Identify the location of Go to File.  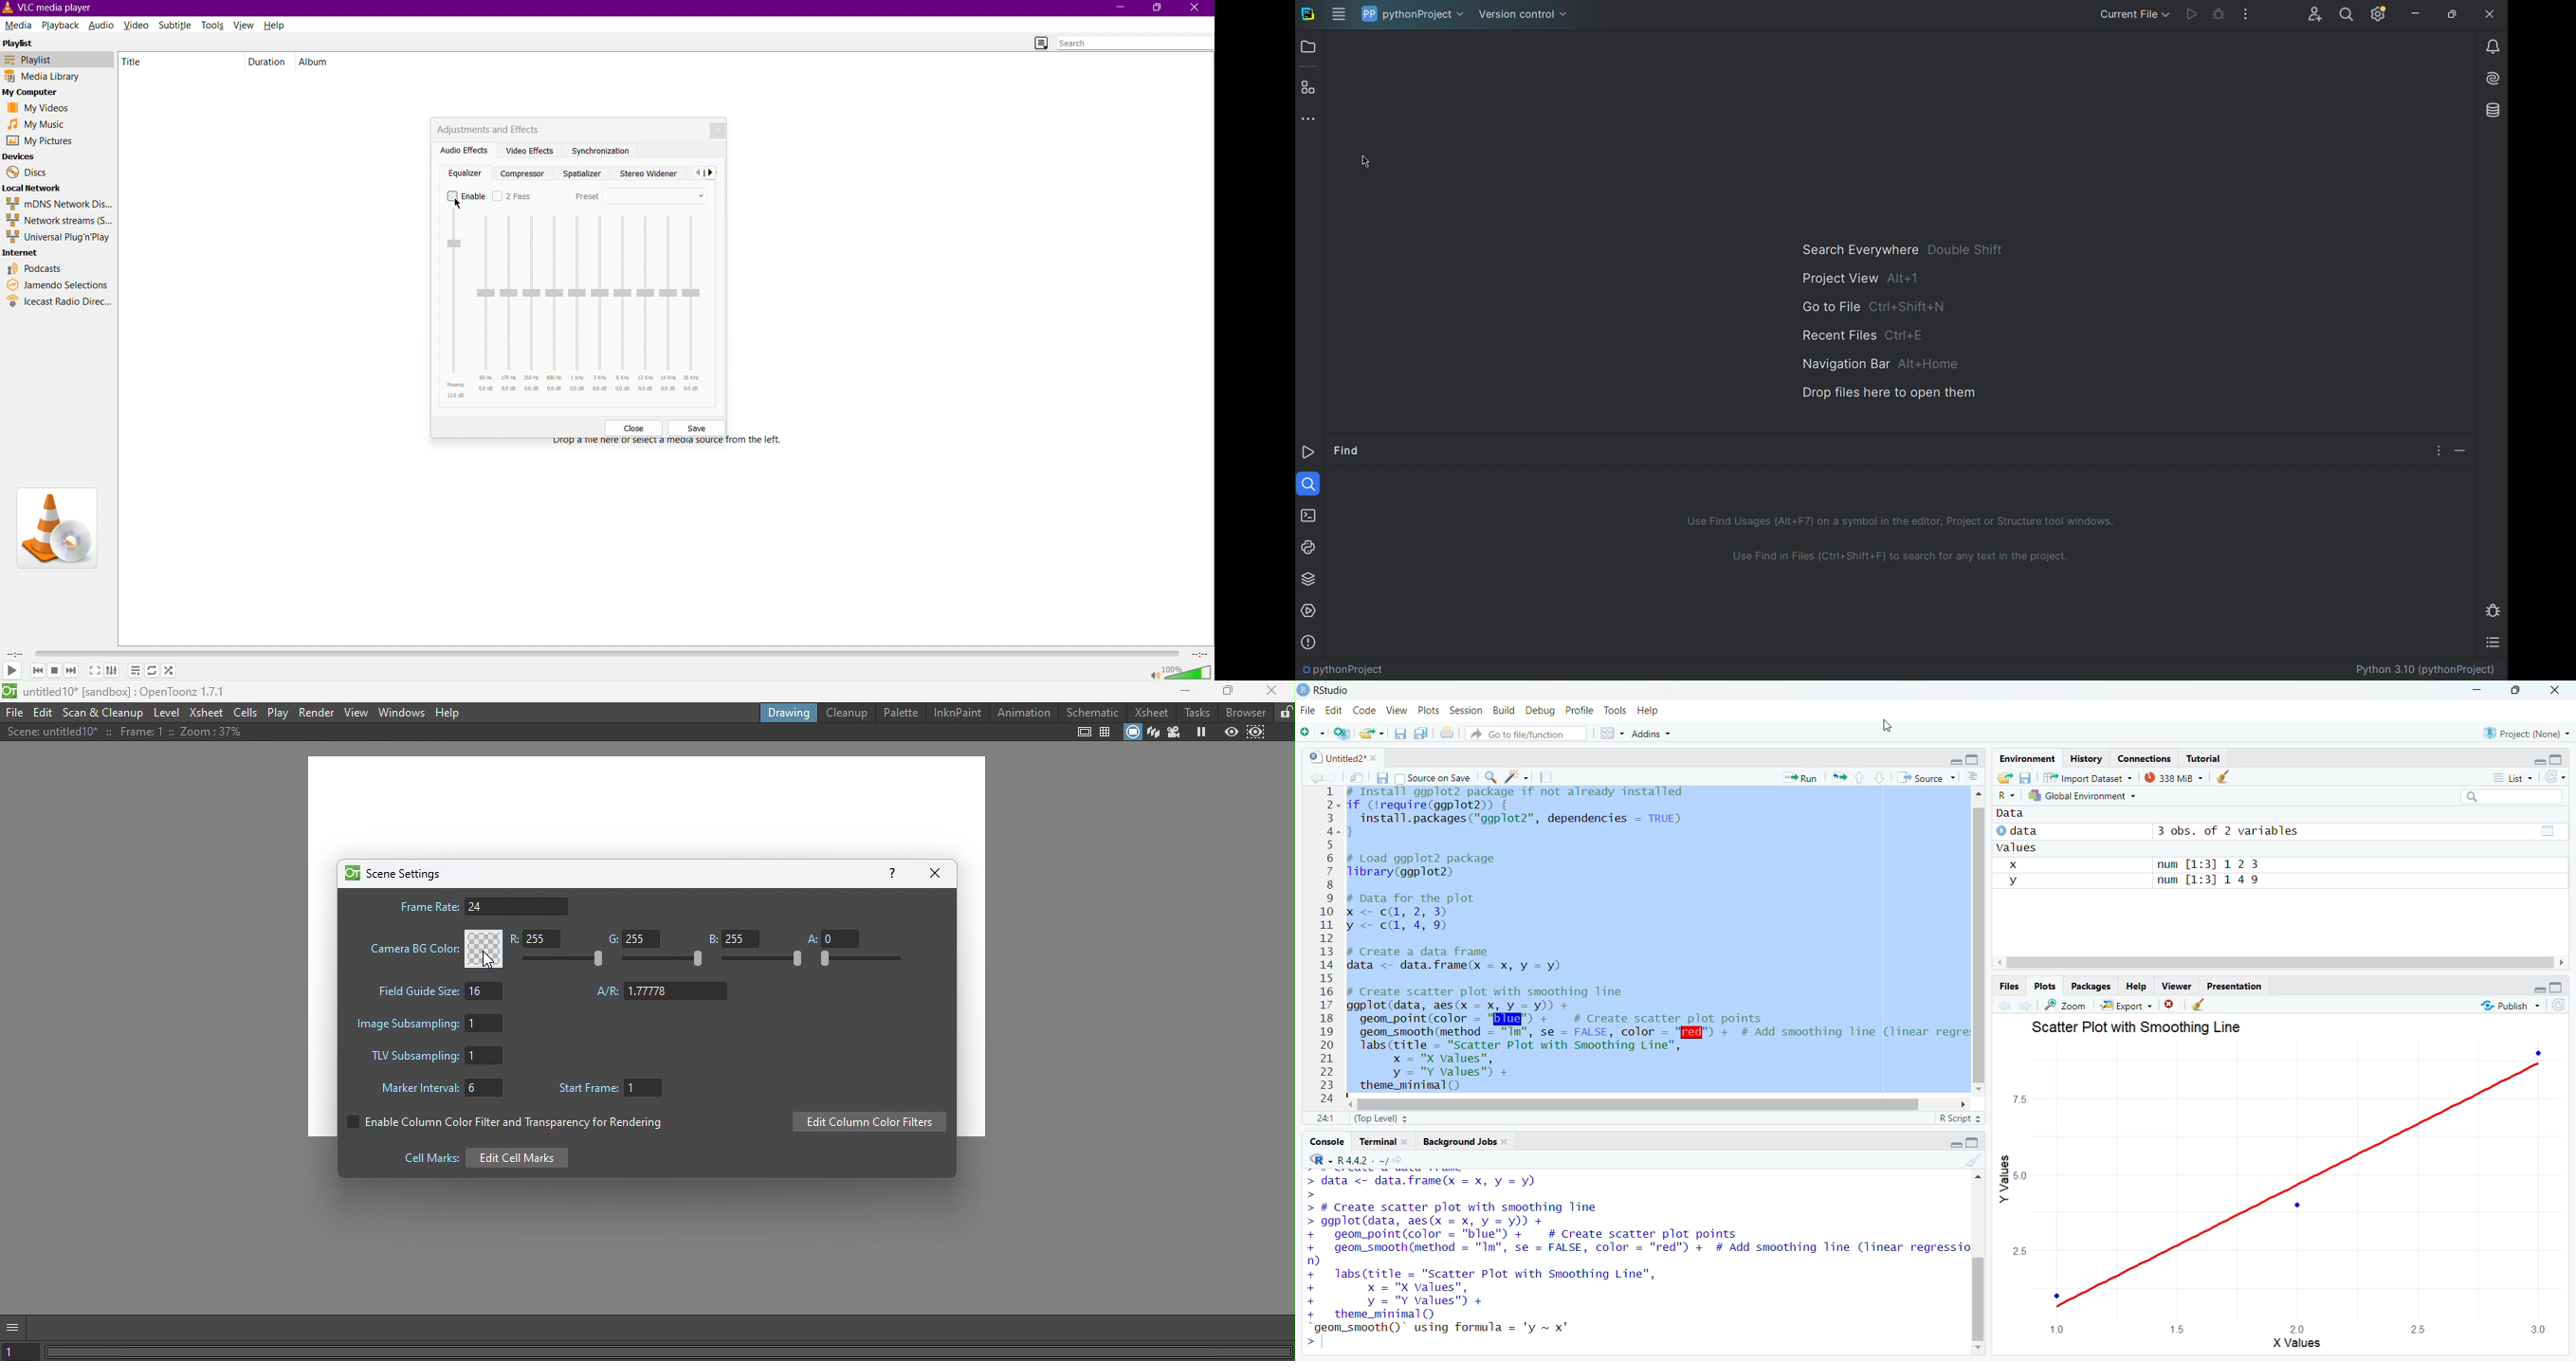
(1876, 305).